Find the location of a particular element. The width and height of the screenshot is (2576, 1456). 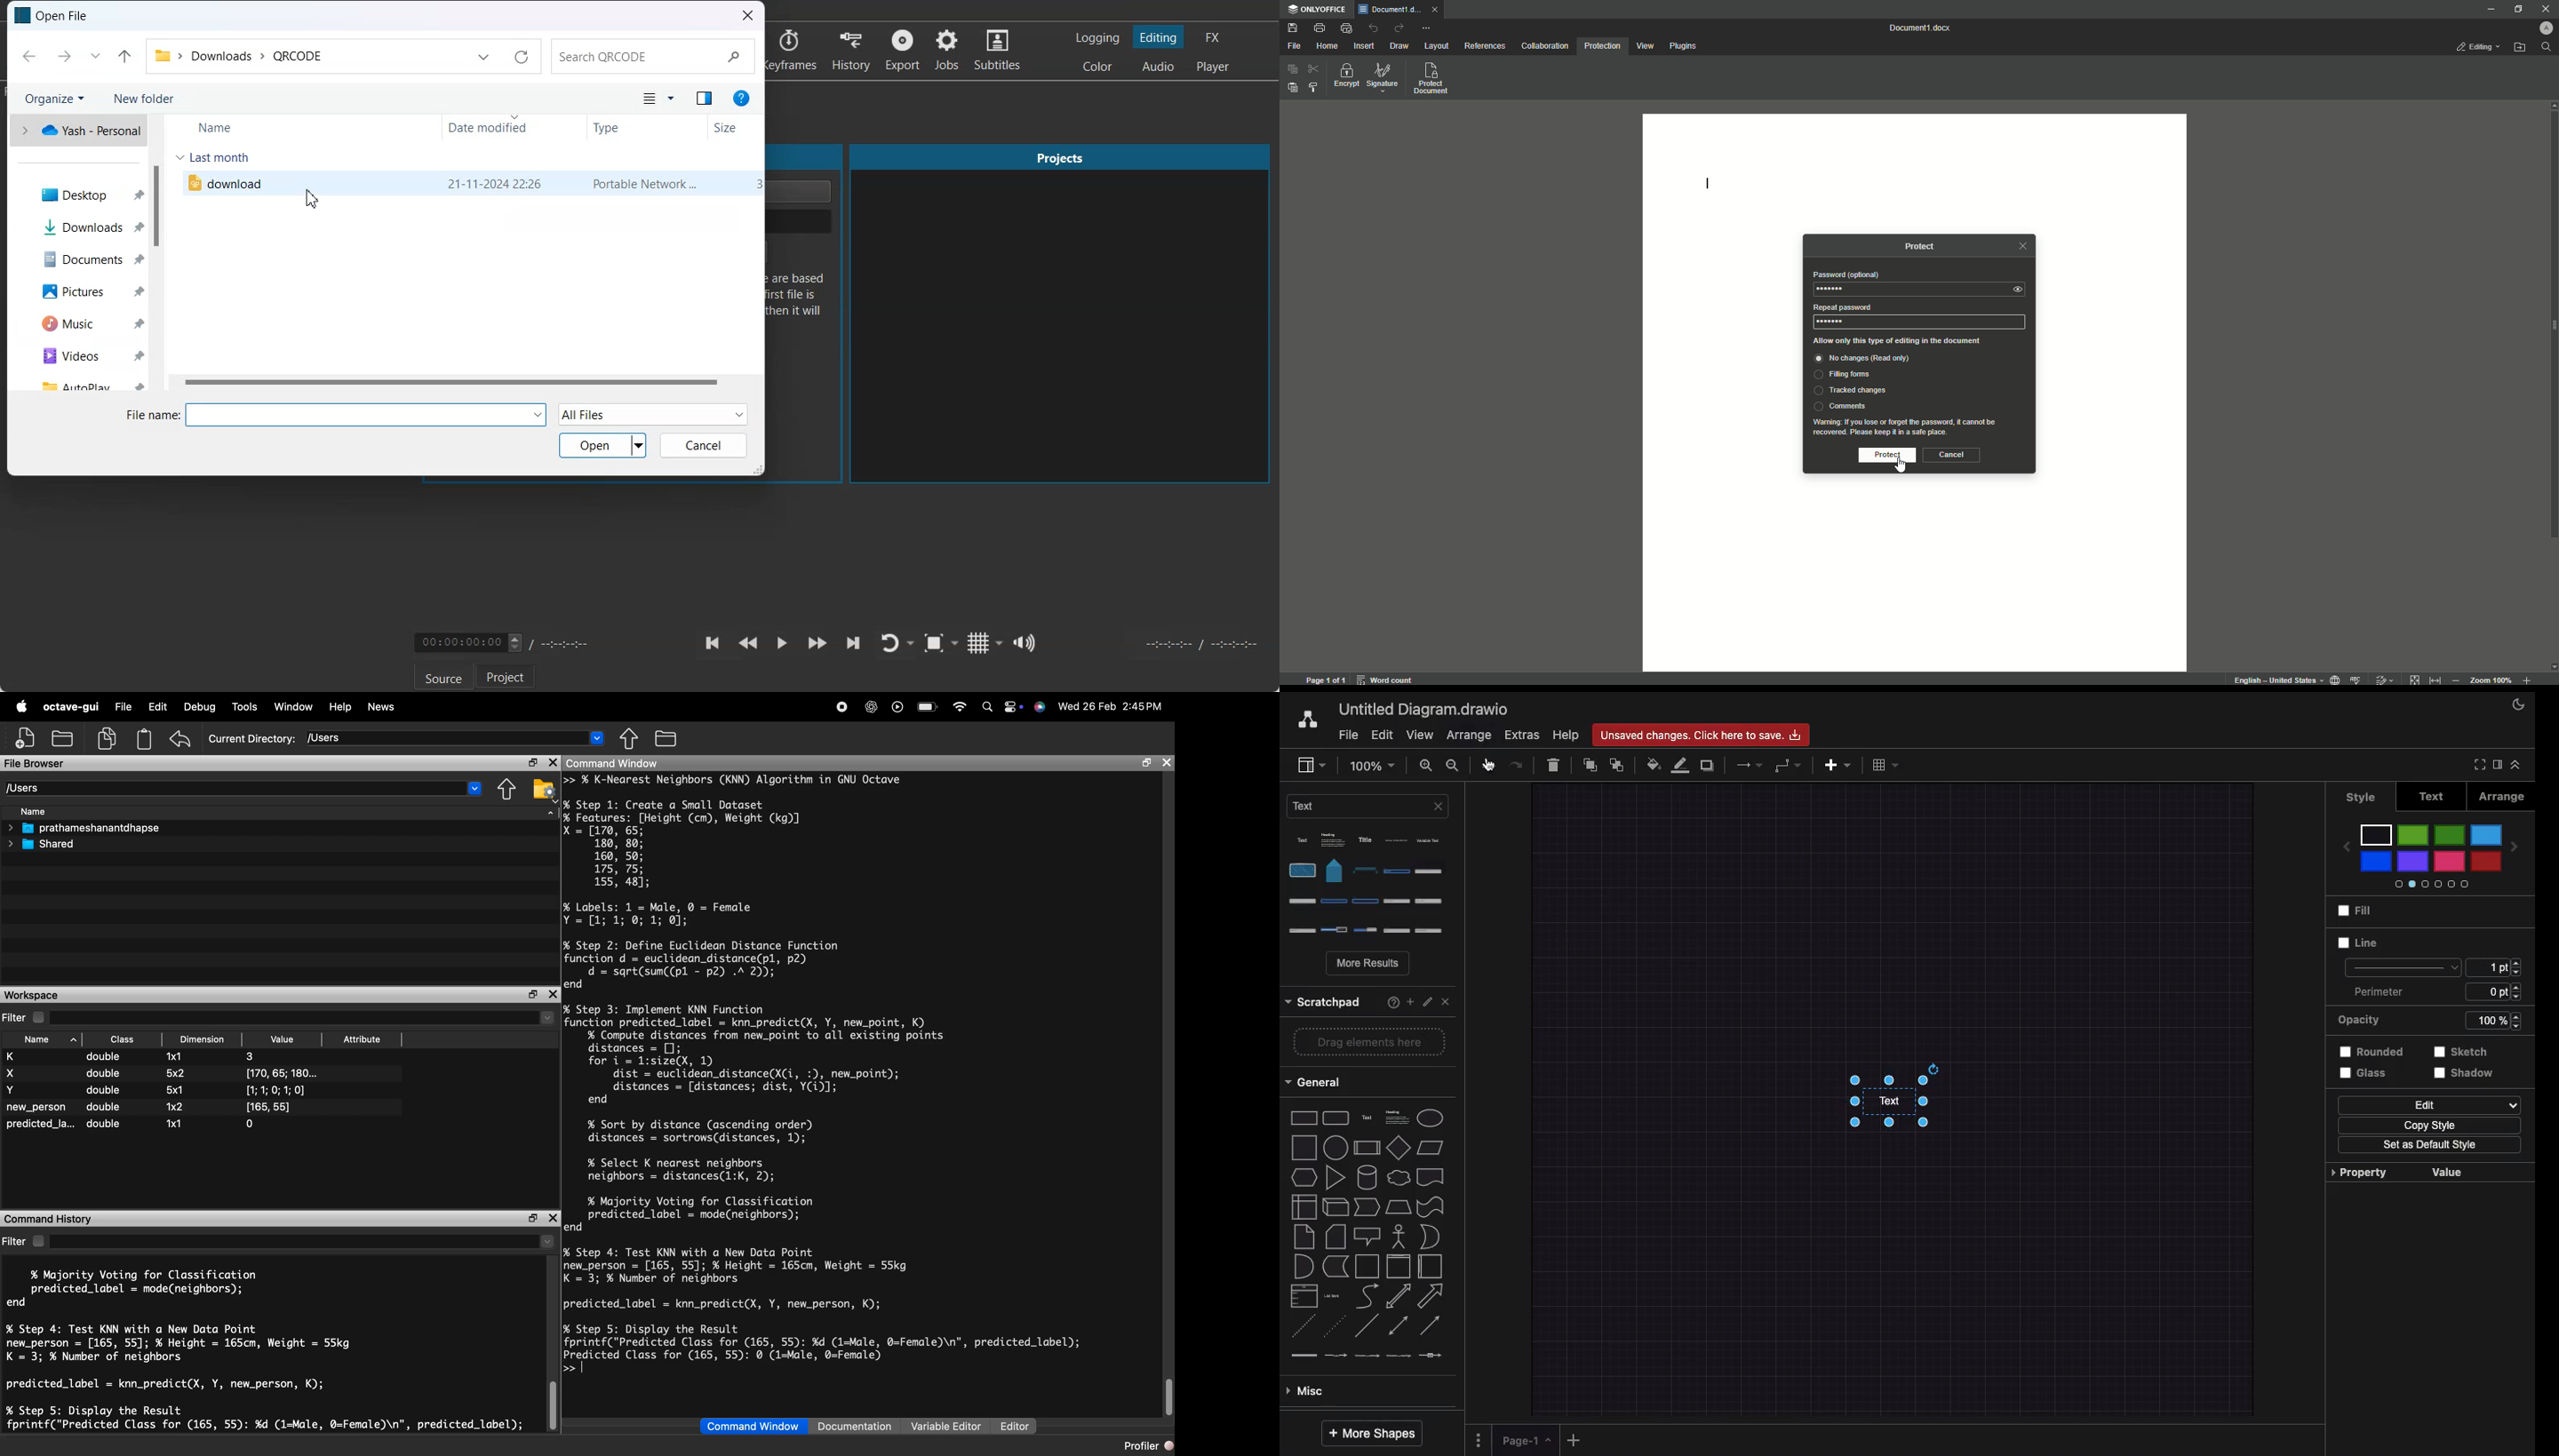

Downloads is located at coordinates (77, 226).